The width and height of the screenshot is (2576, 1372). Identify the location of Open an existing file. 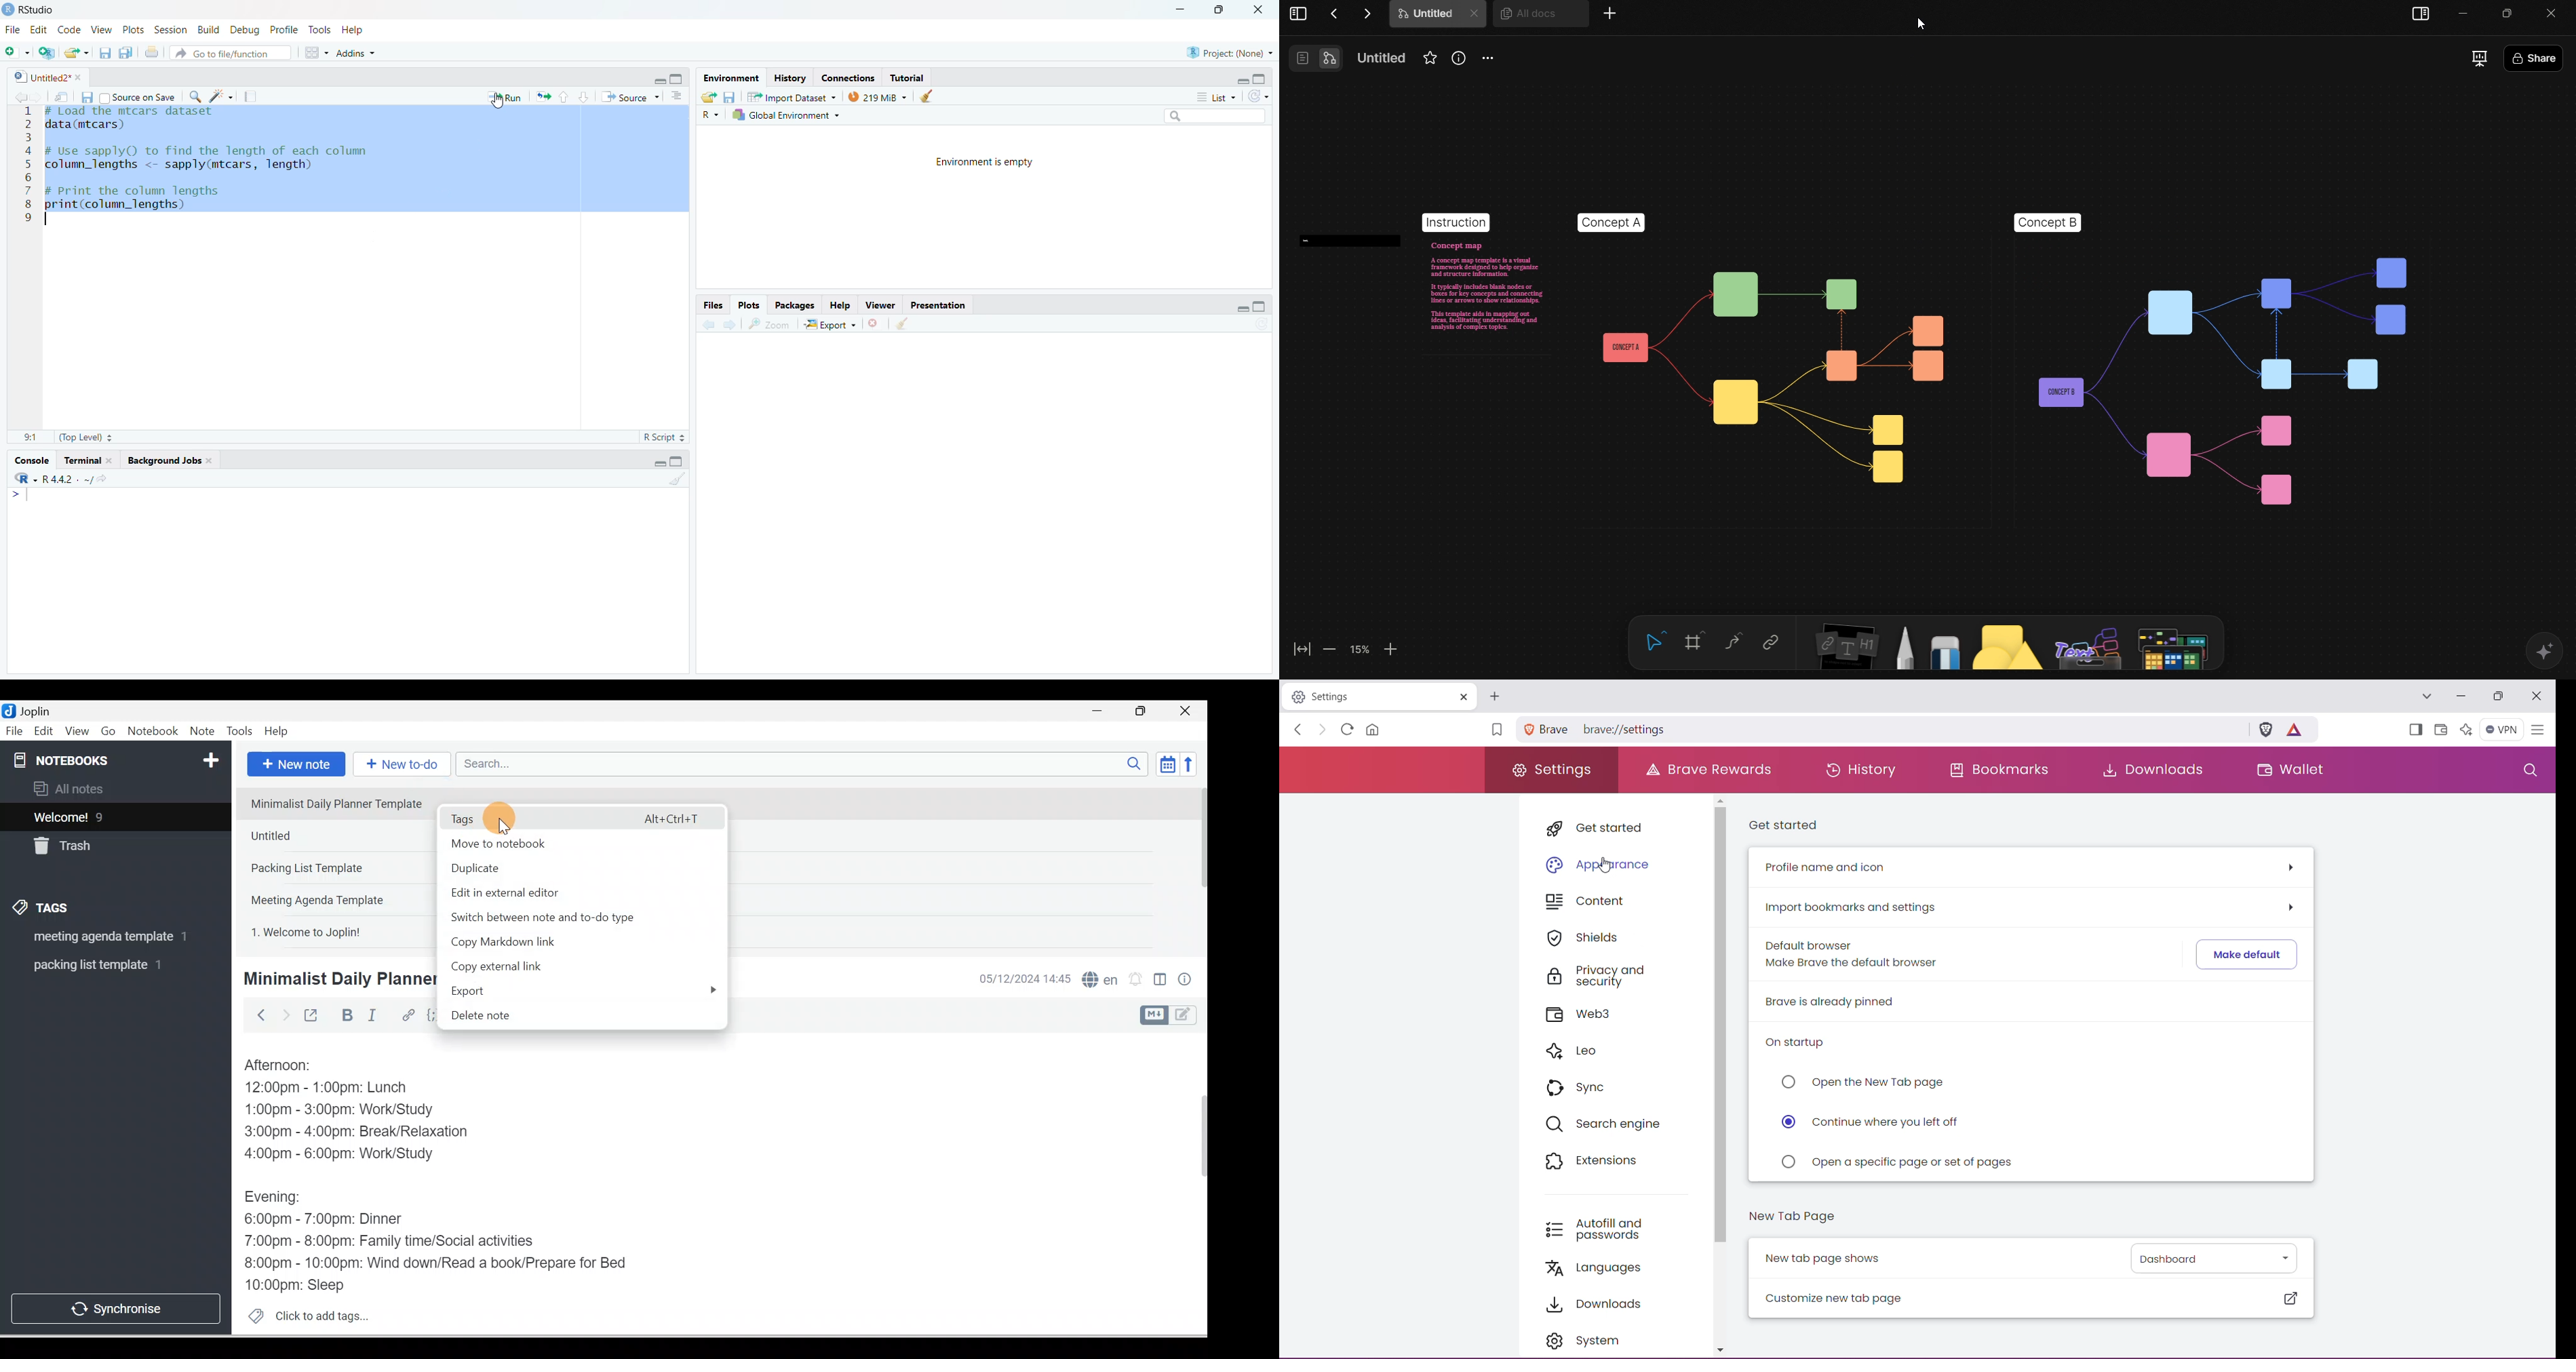
(76, 53).